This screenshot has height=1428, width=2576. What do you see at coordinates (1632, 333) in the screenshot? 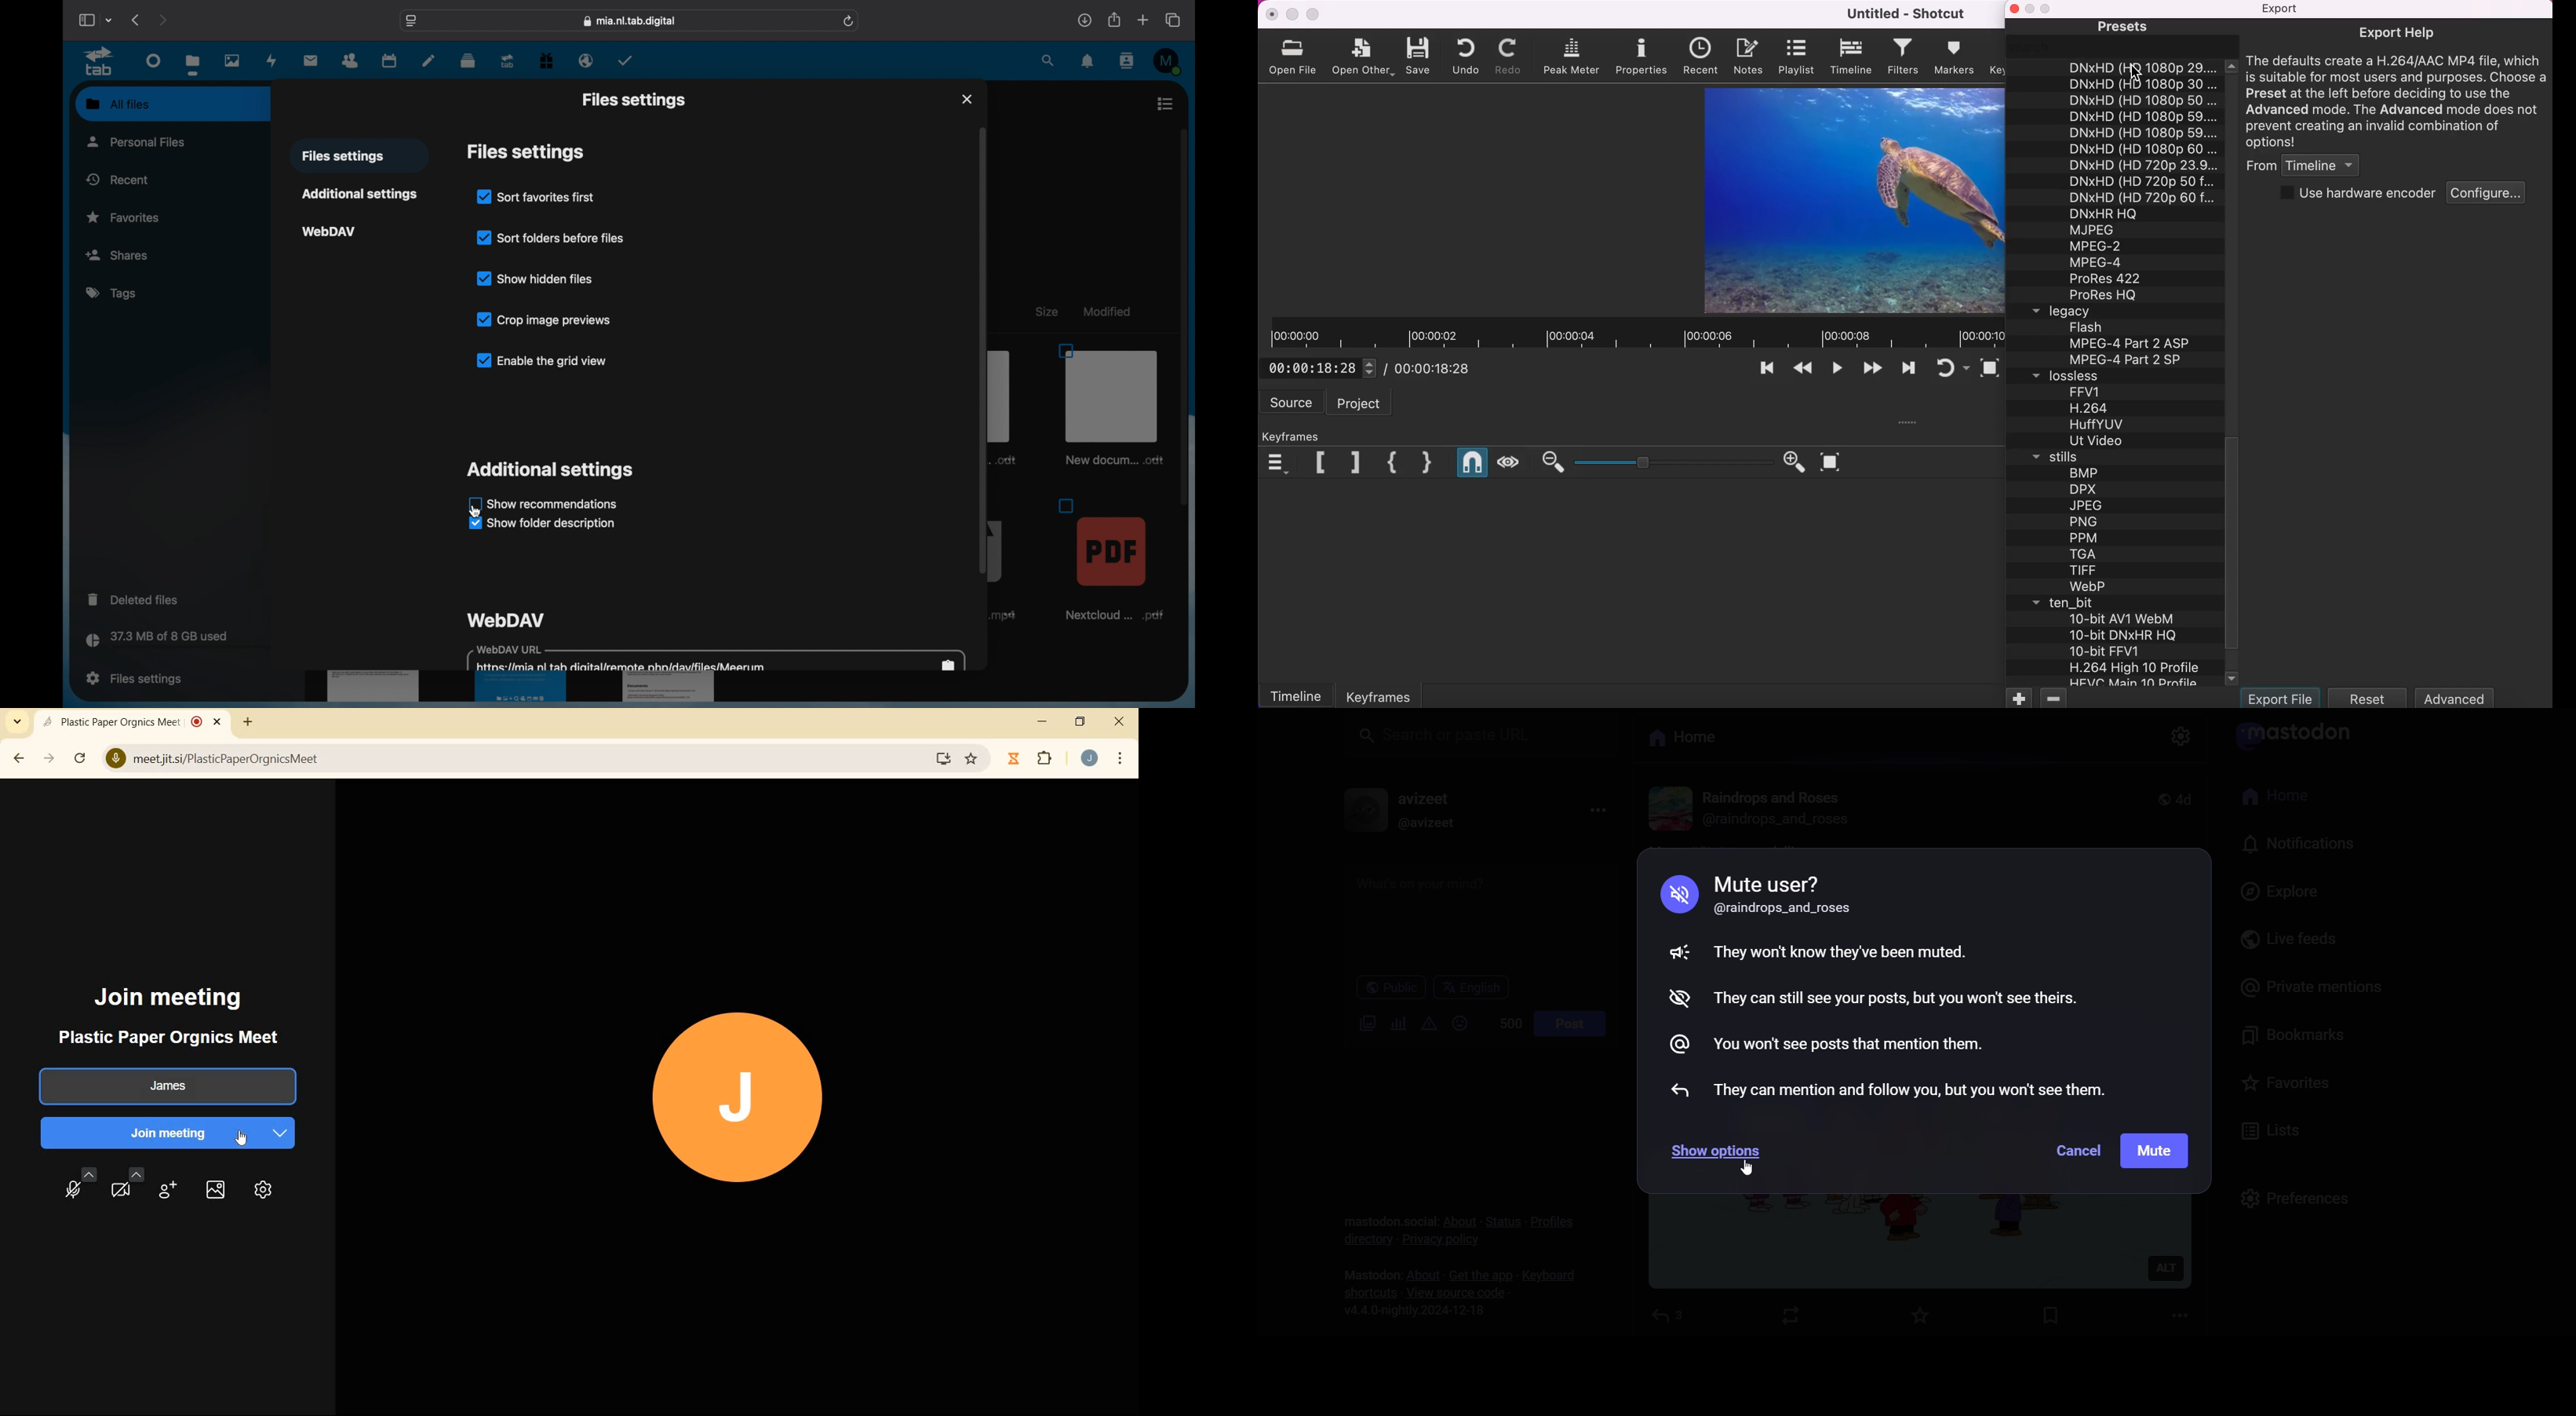
I see `clip duration/timeline` at bounding box center [1632, 333].